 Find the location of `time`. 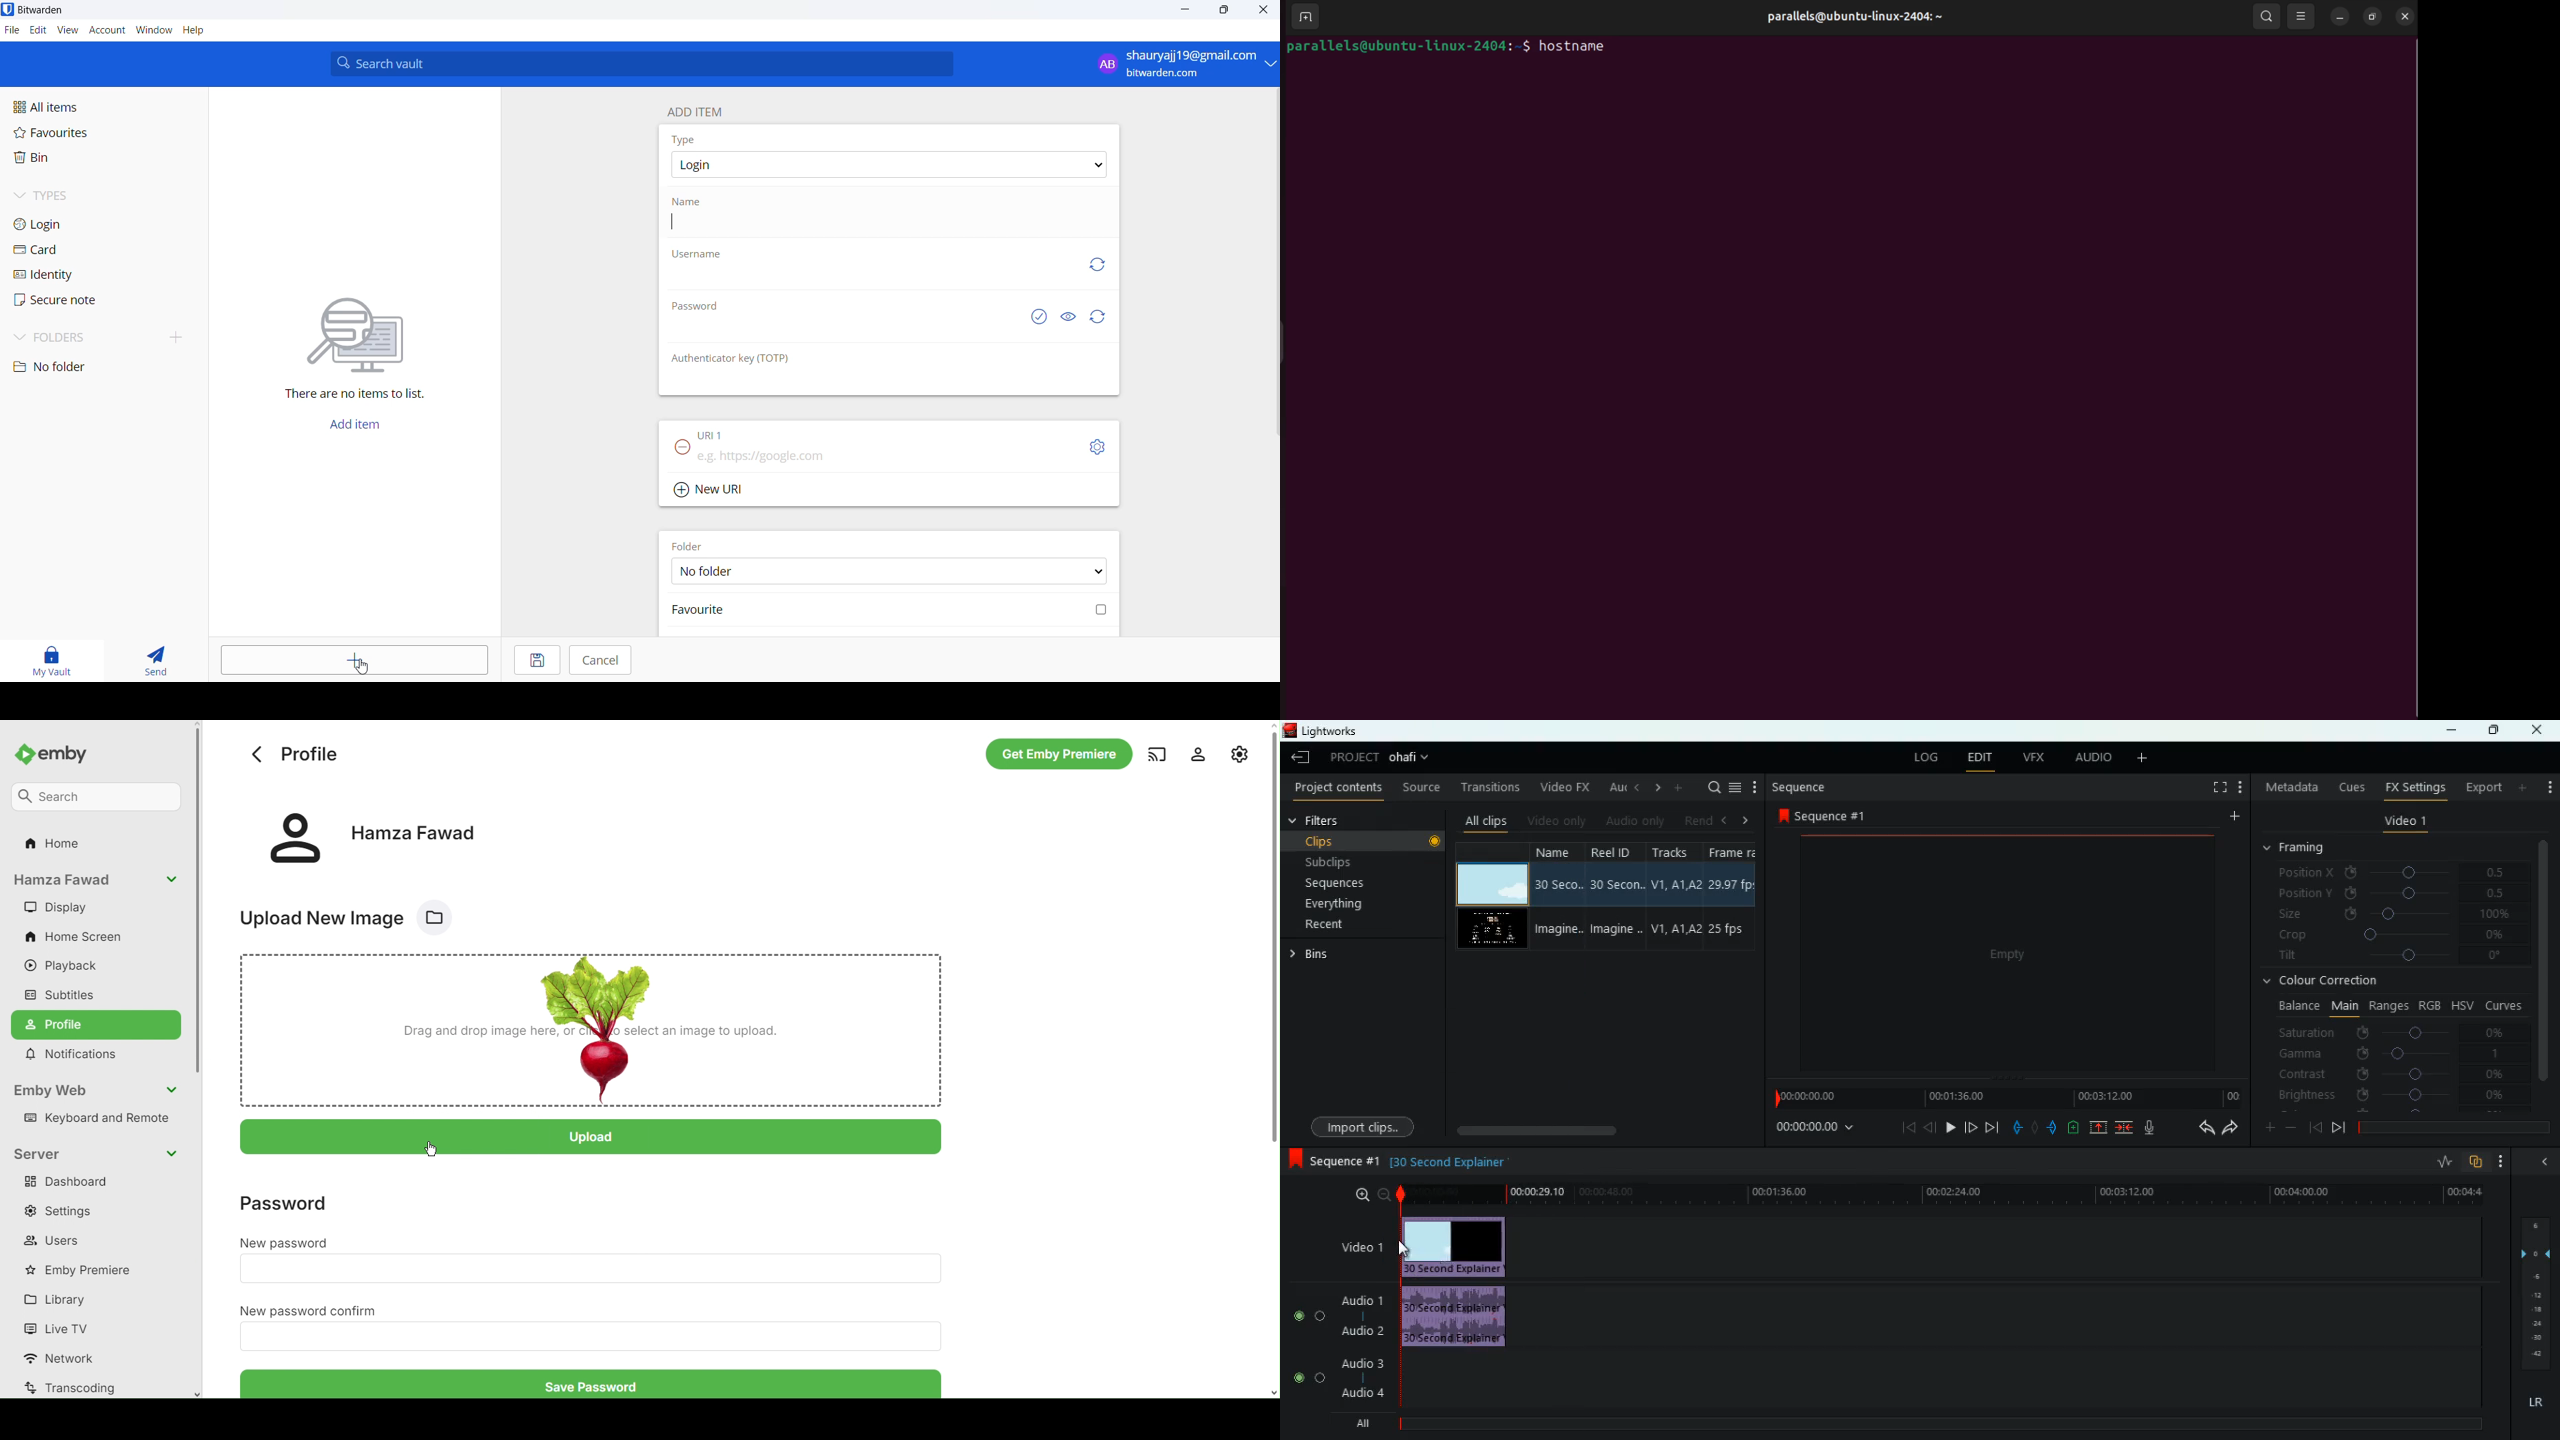

time is located at coordinates (1818, 1129).